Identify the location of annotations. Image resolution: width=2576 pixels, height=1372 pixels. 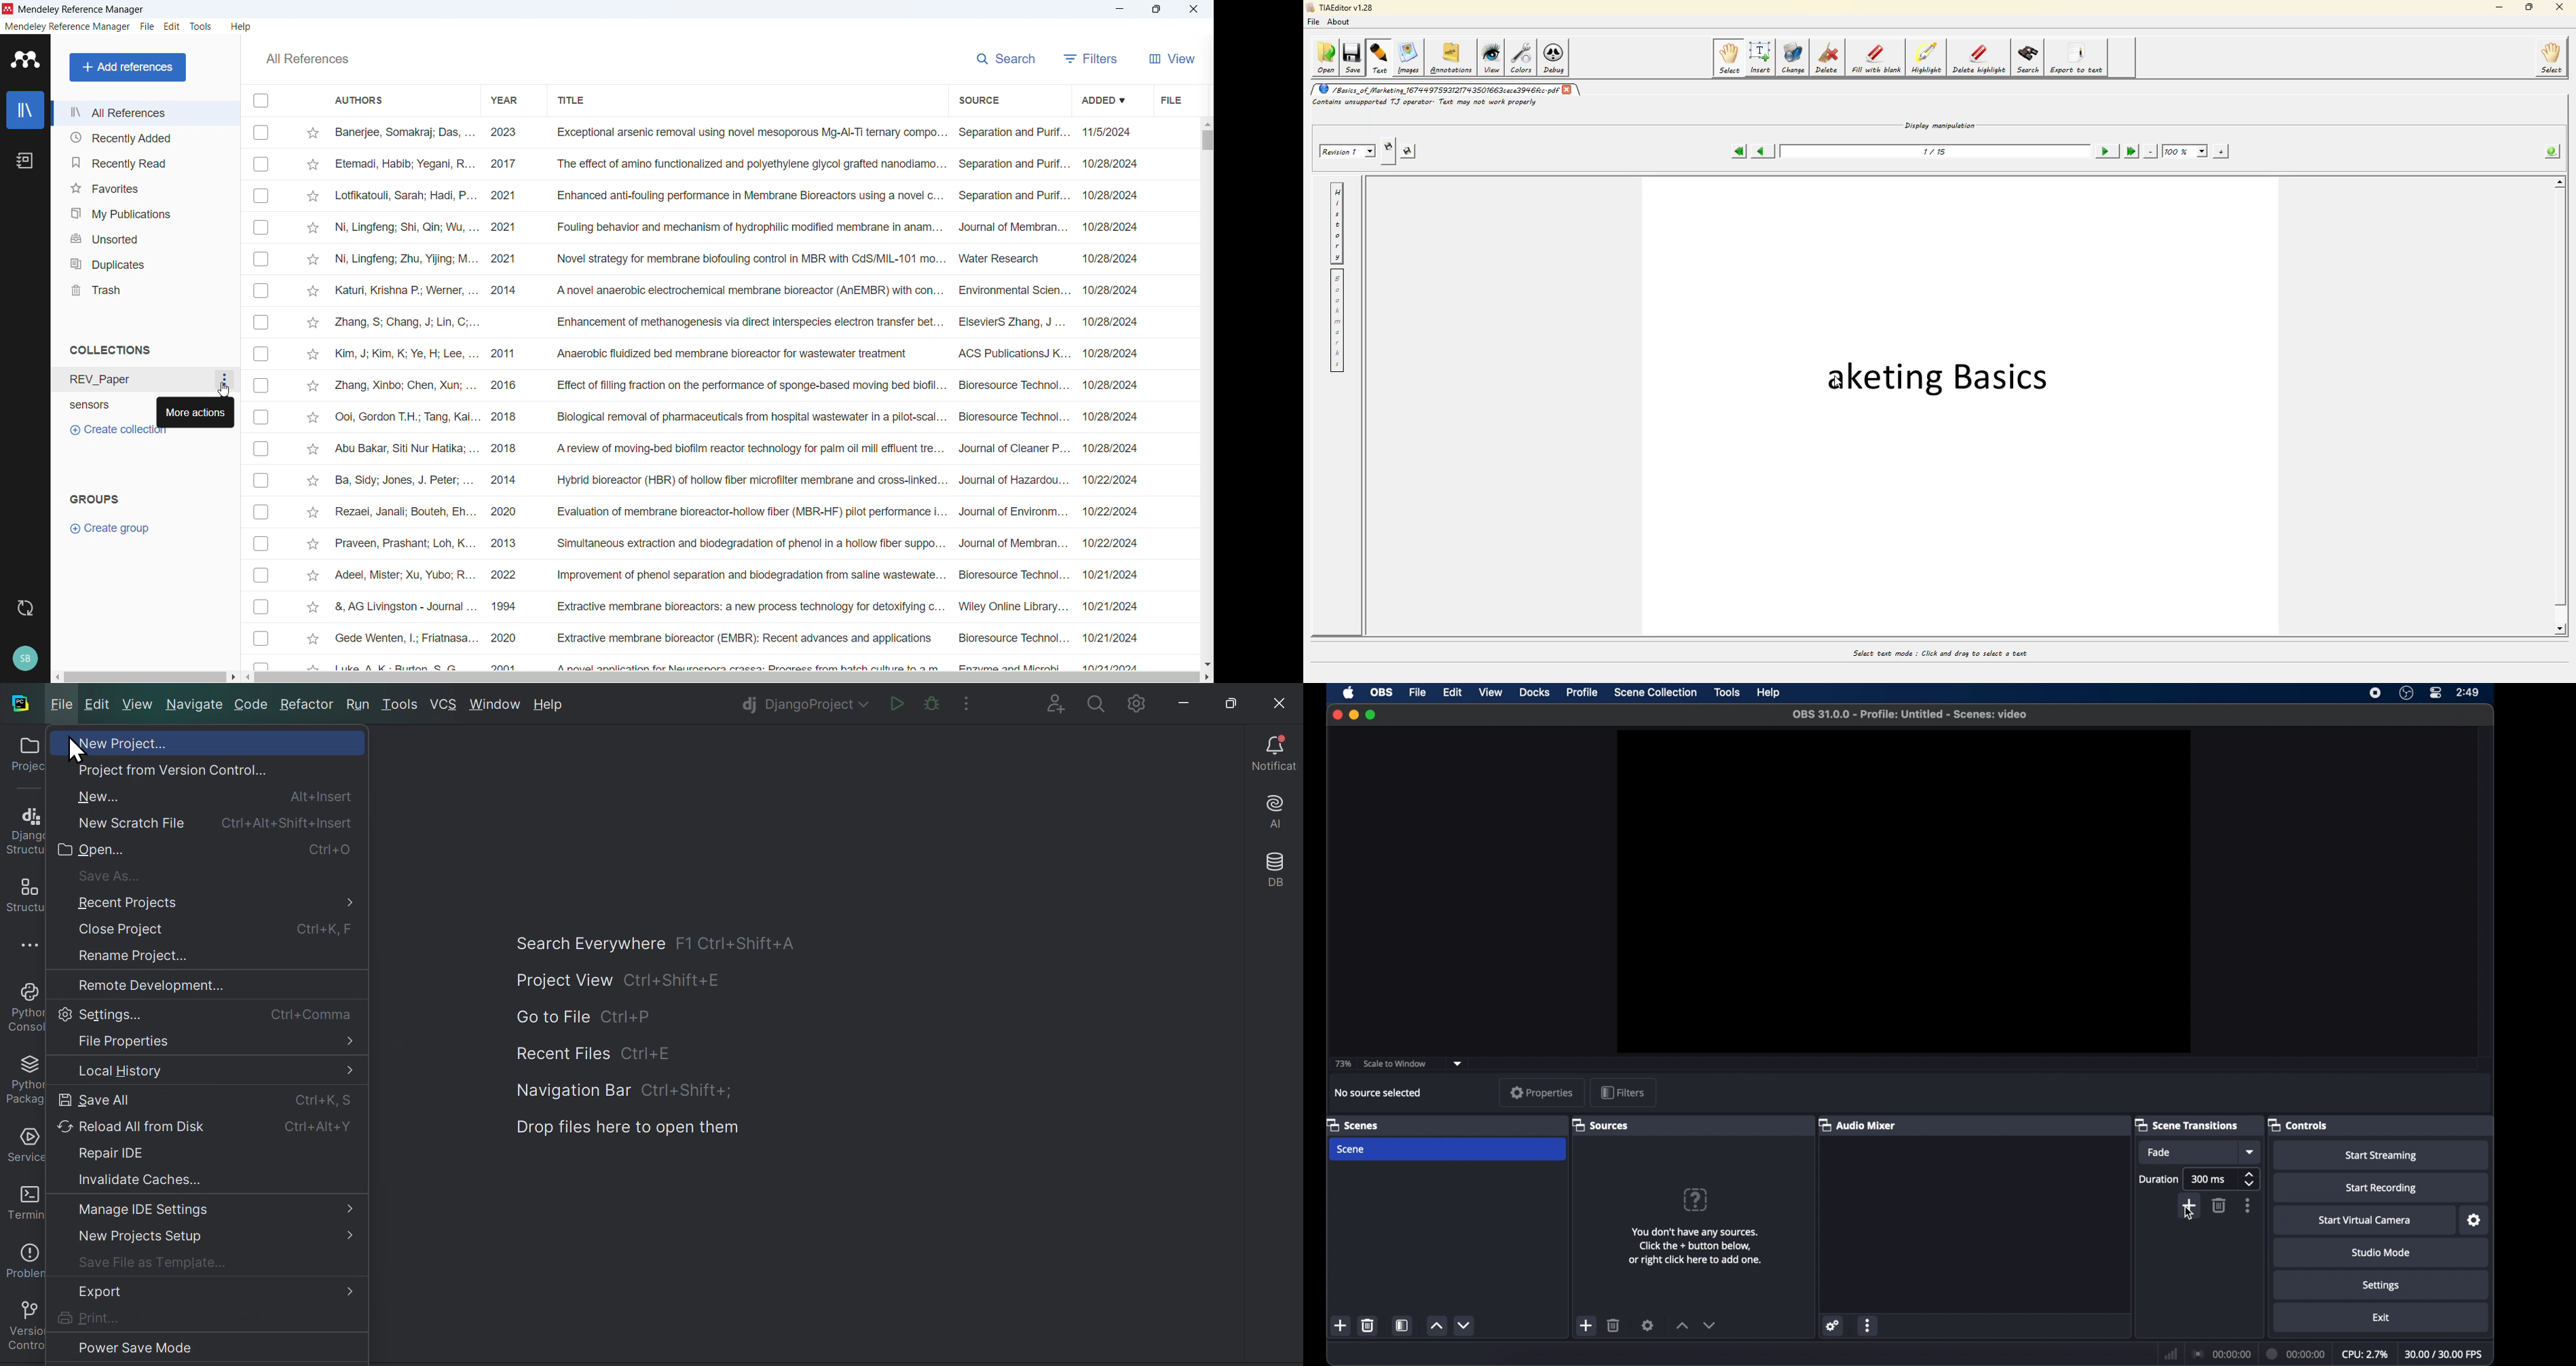
(1452, 58).